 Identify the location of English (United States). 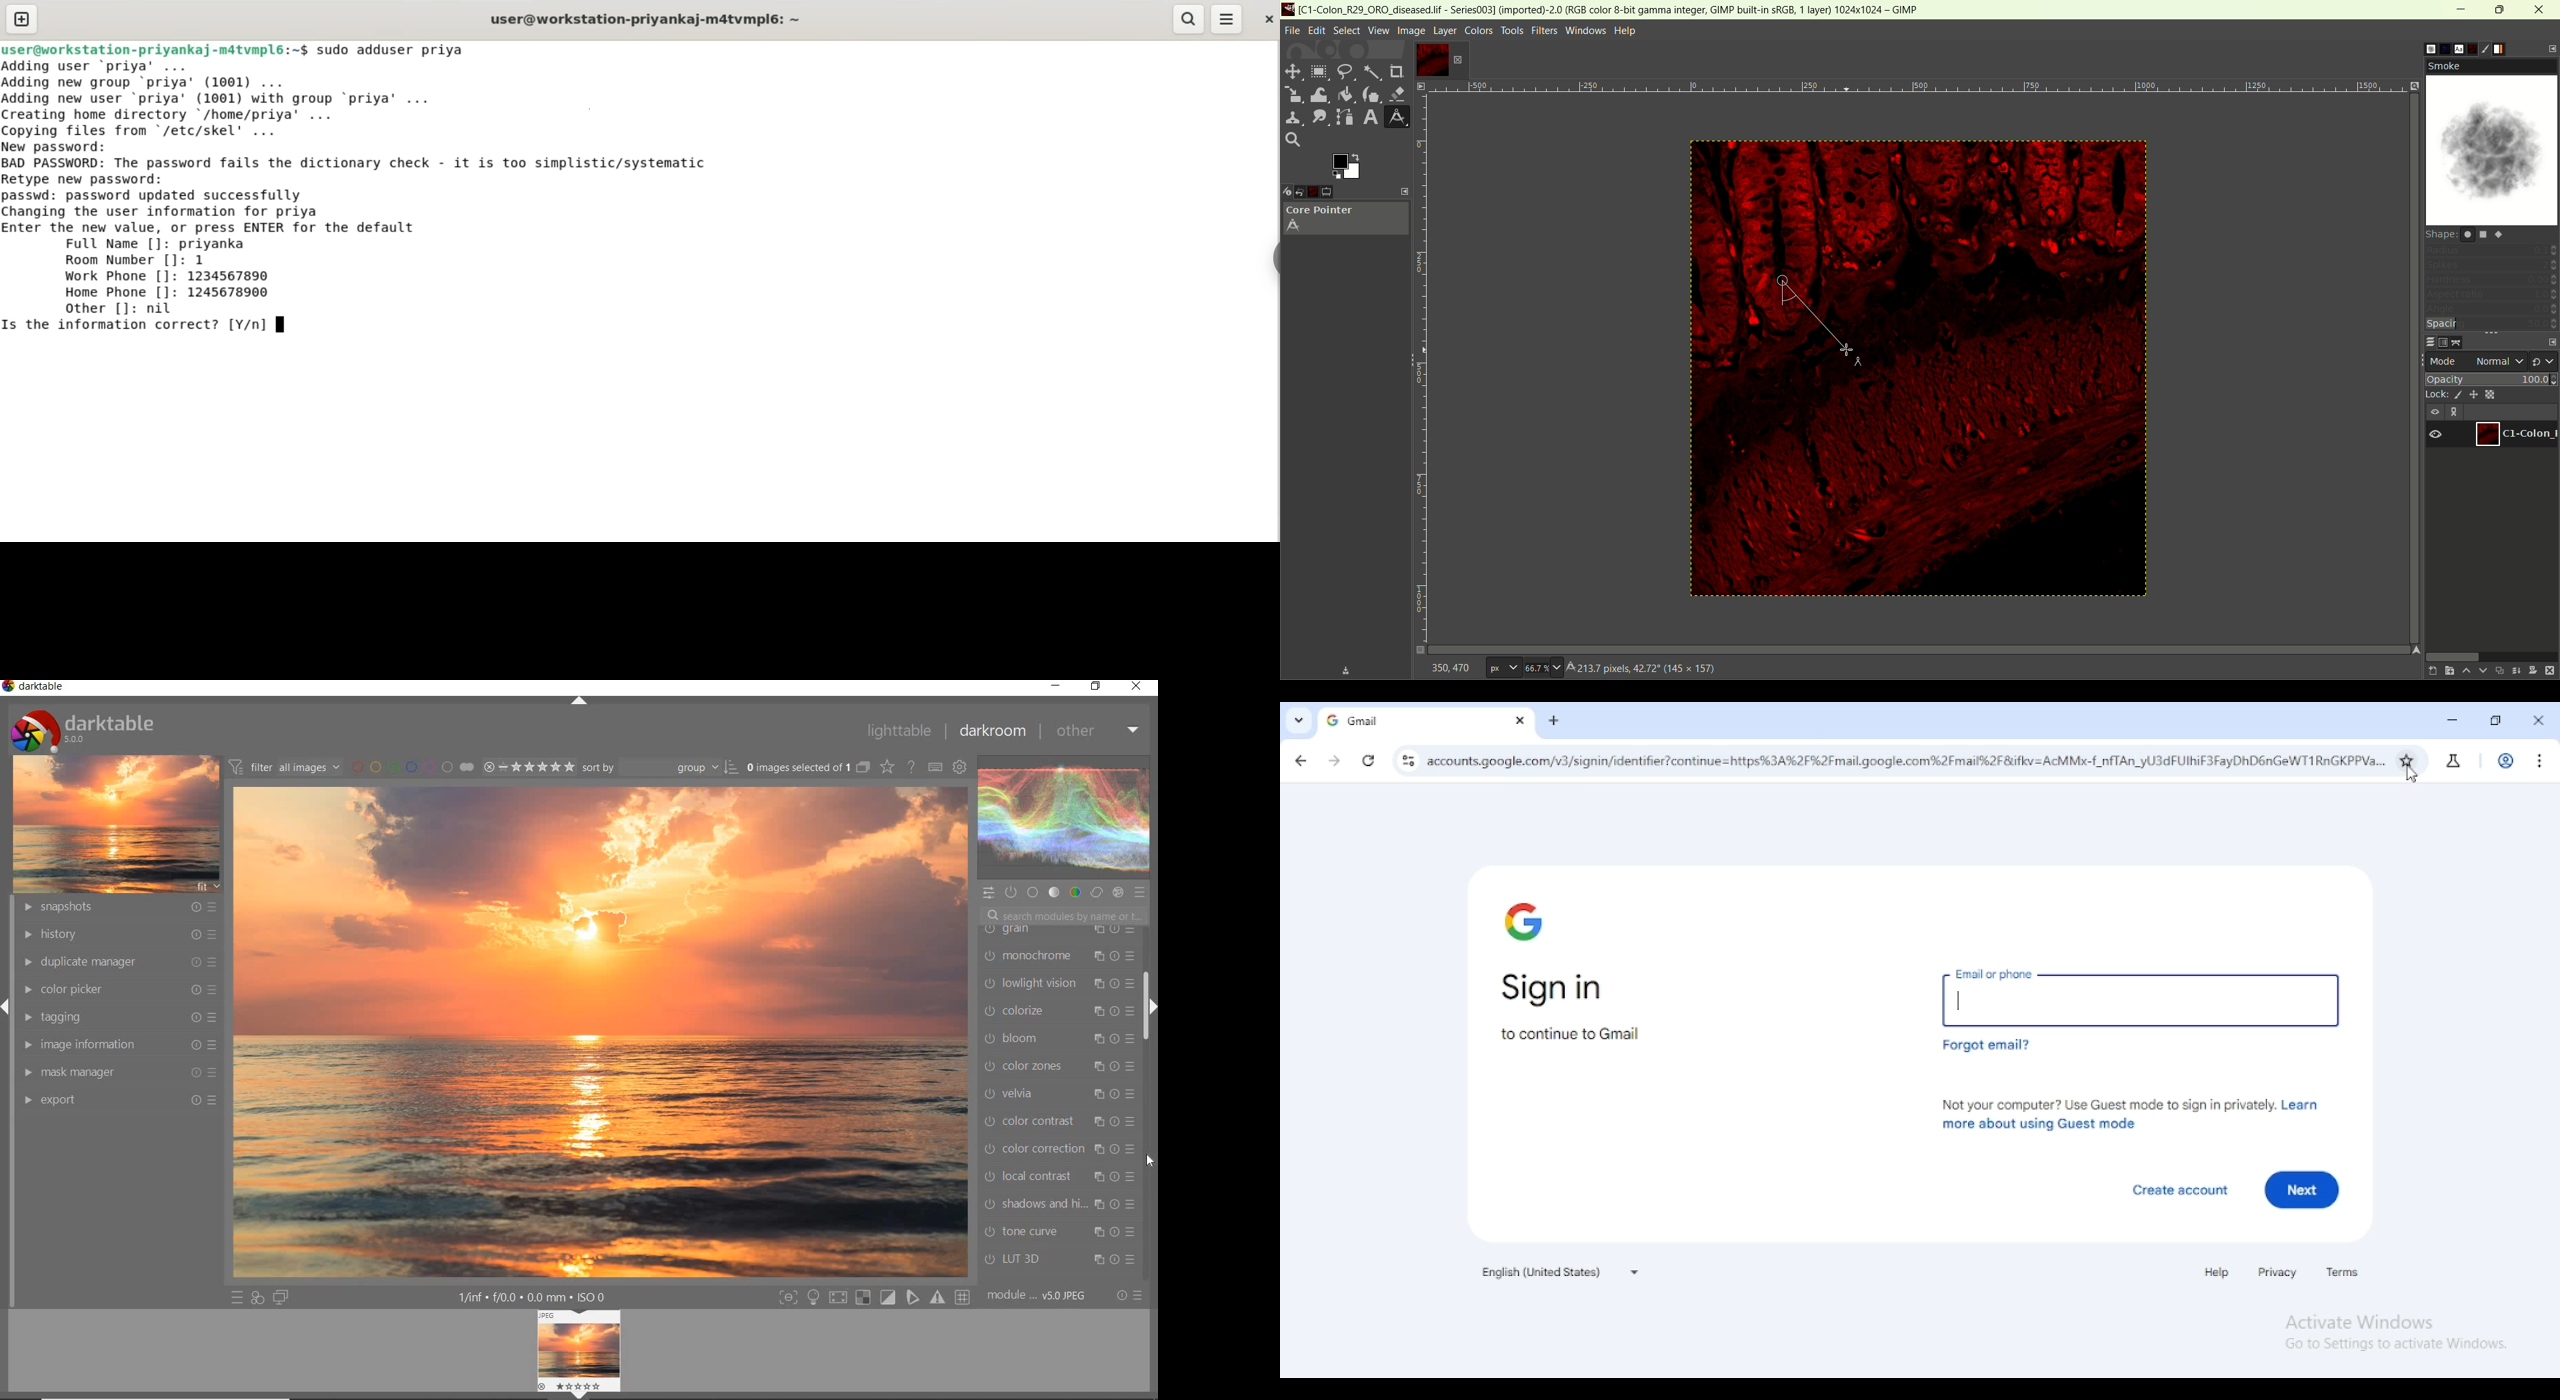
(1559, 1271).